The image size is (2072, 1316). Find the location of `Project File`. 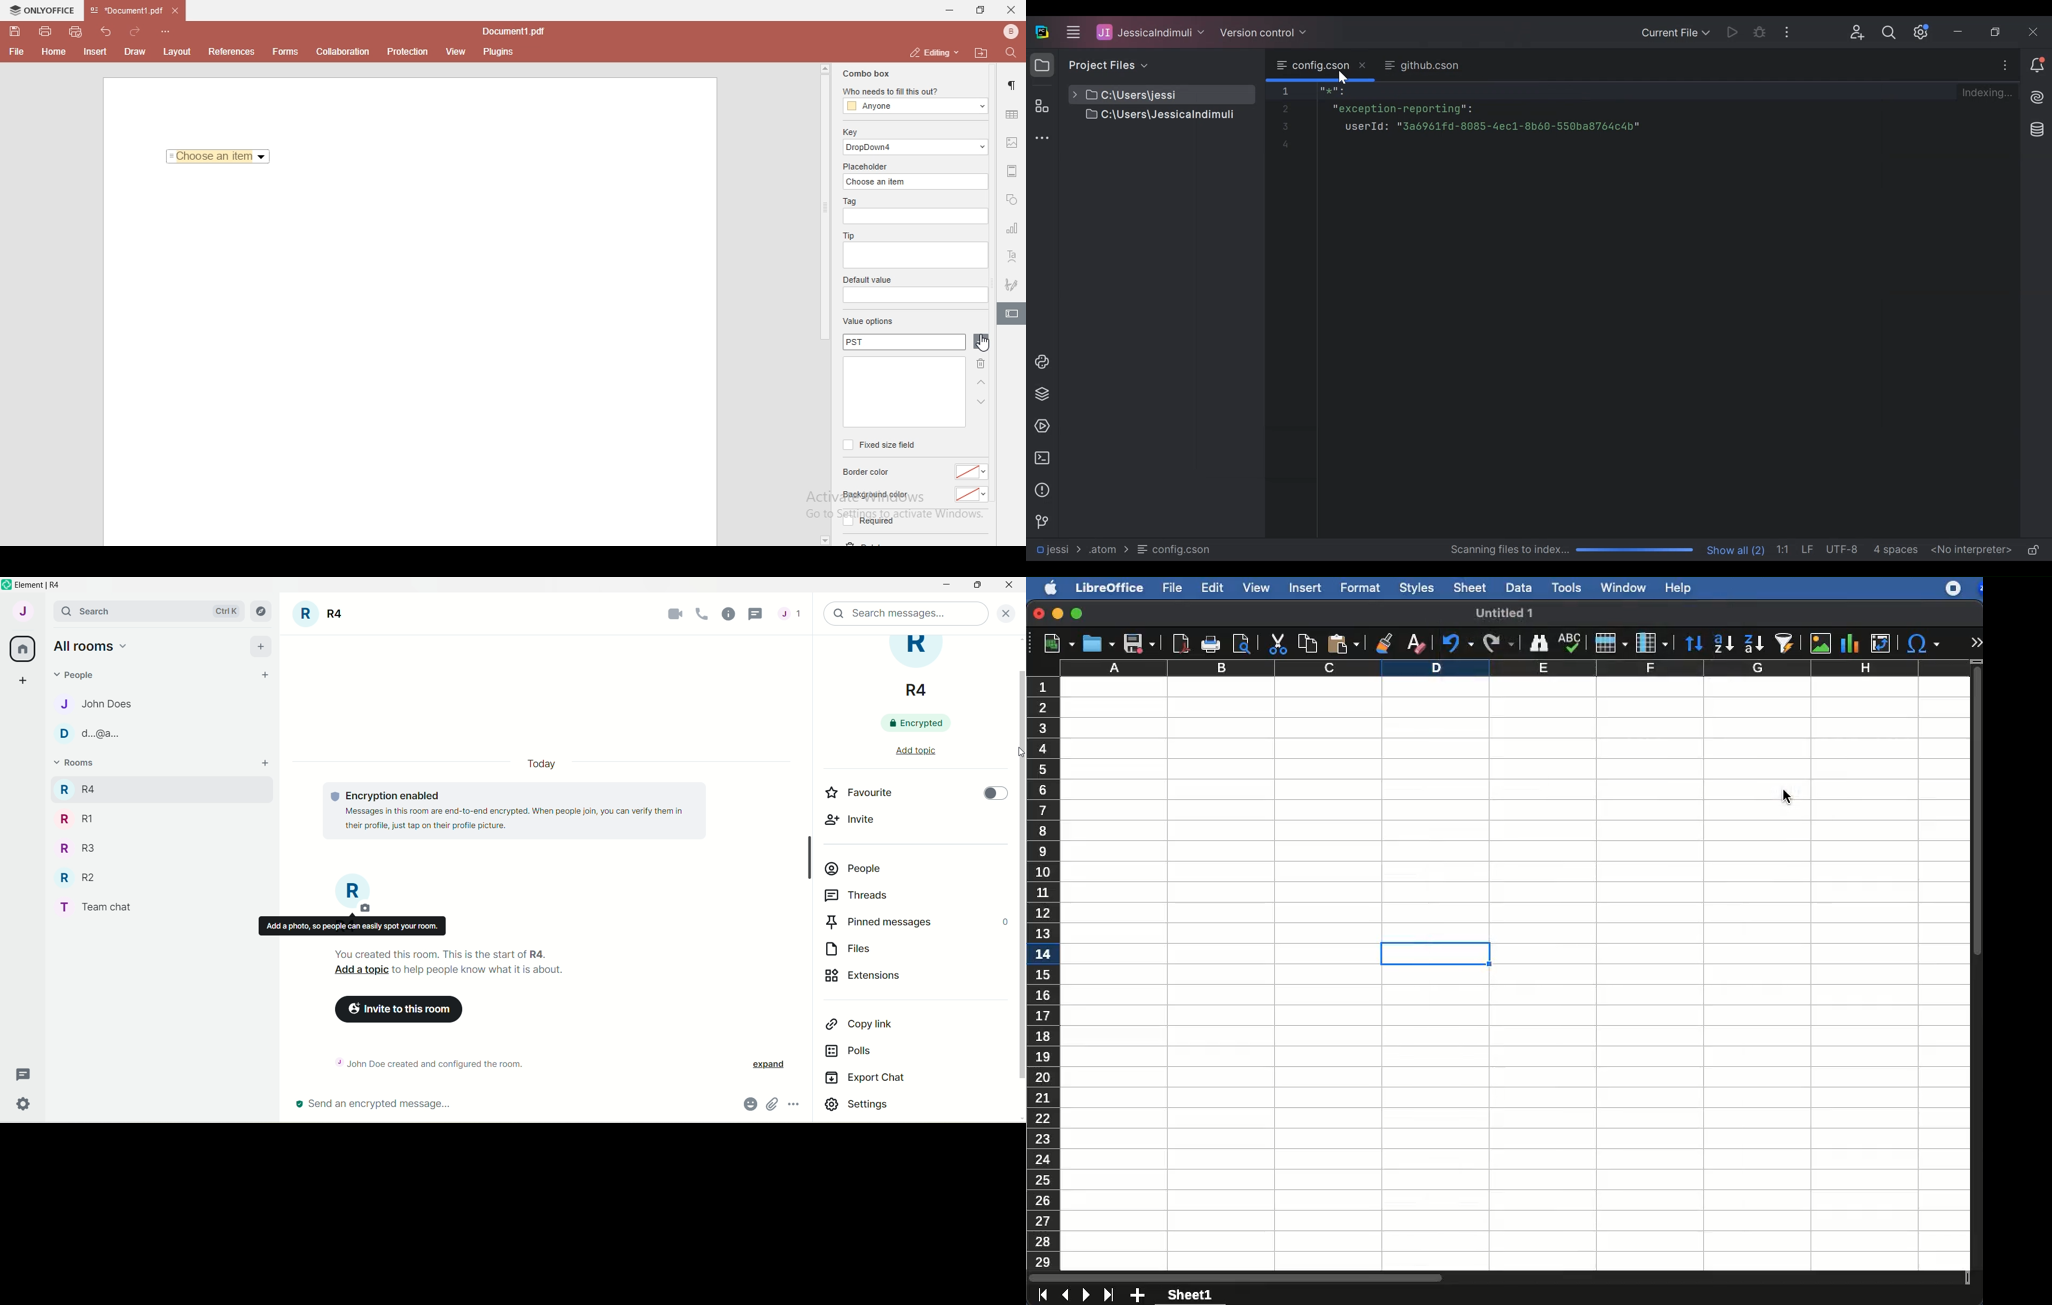

Project File is located at coordinates (1148, 95).